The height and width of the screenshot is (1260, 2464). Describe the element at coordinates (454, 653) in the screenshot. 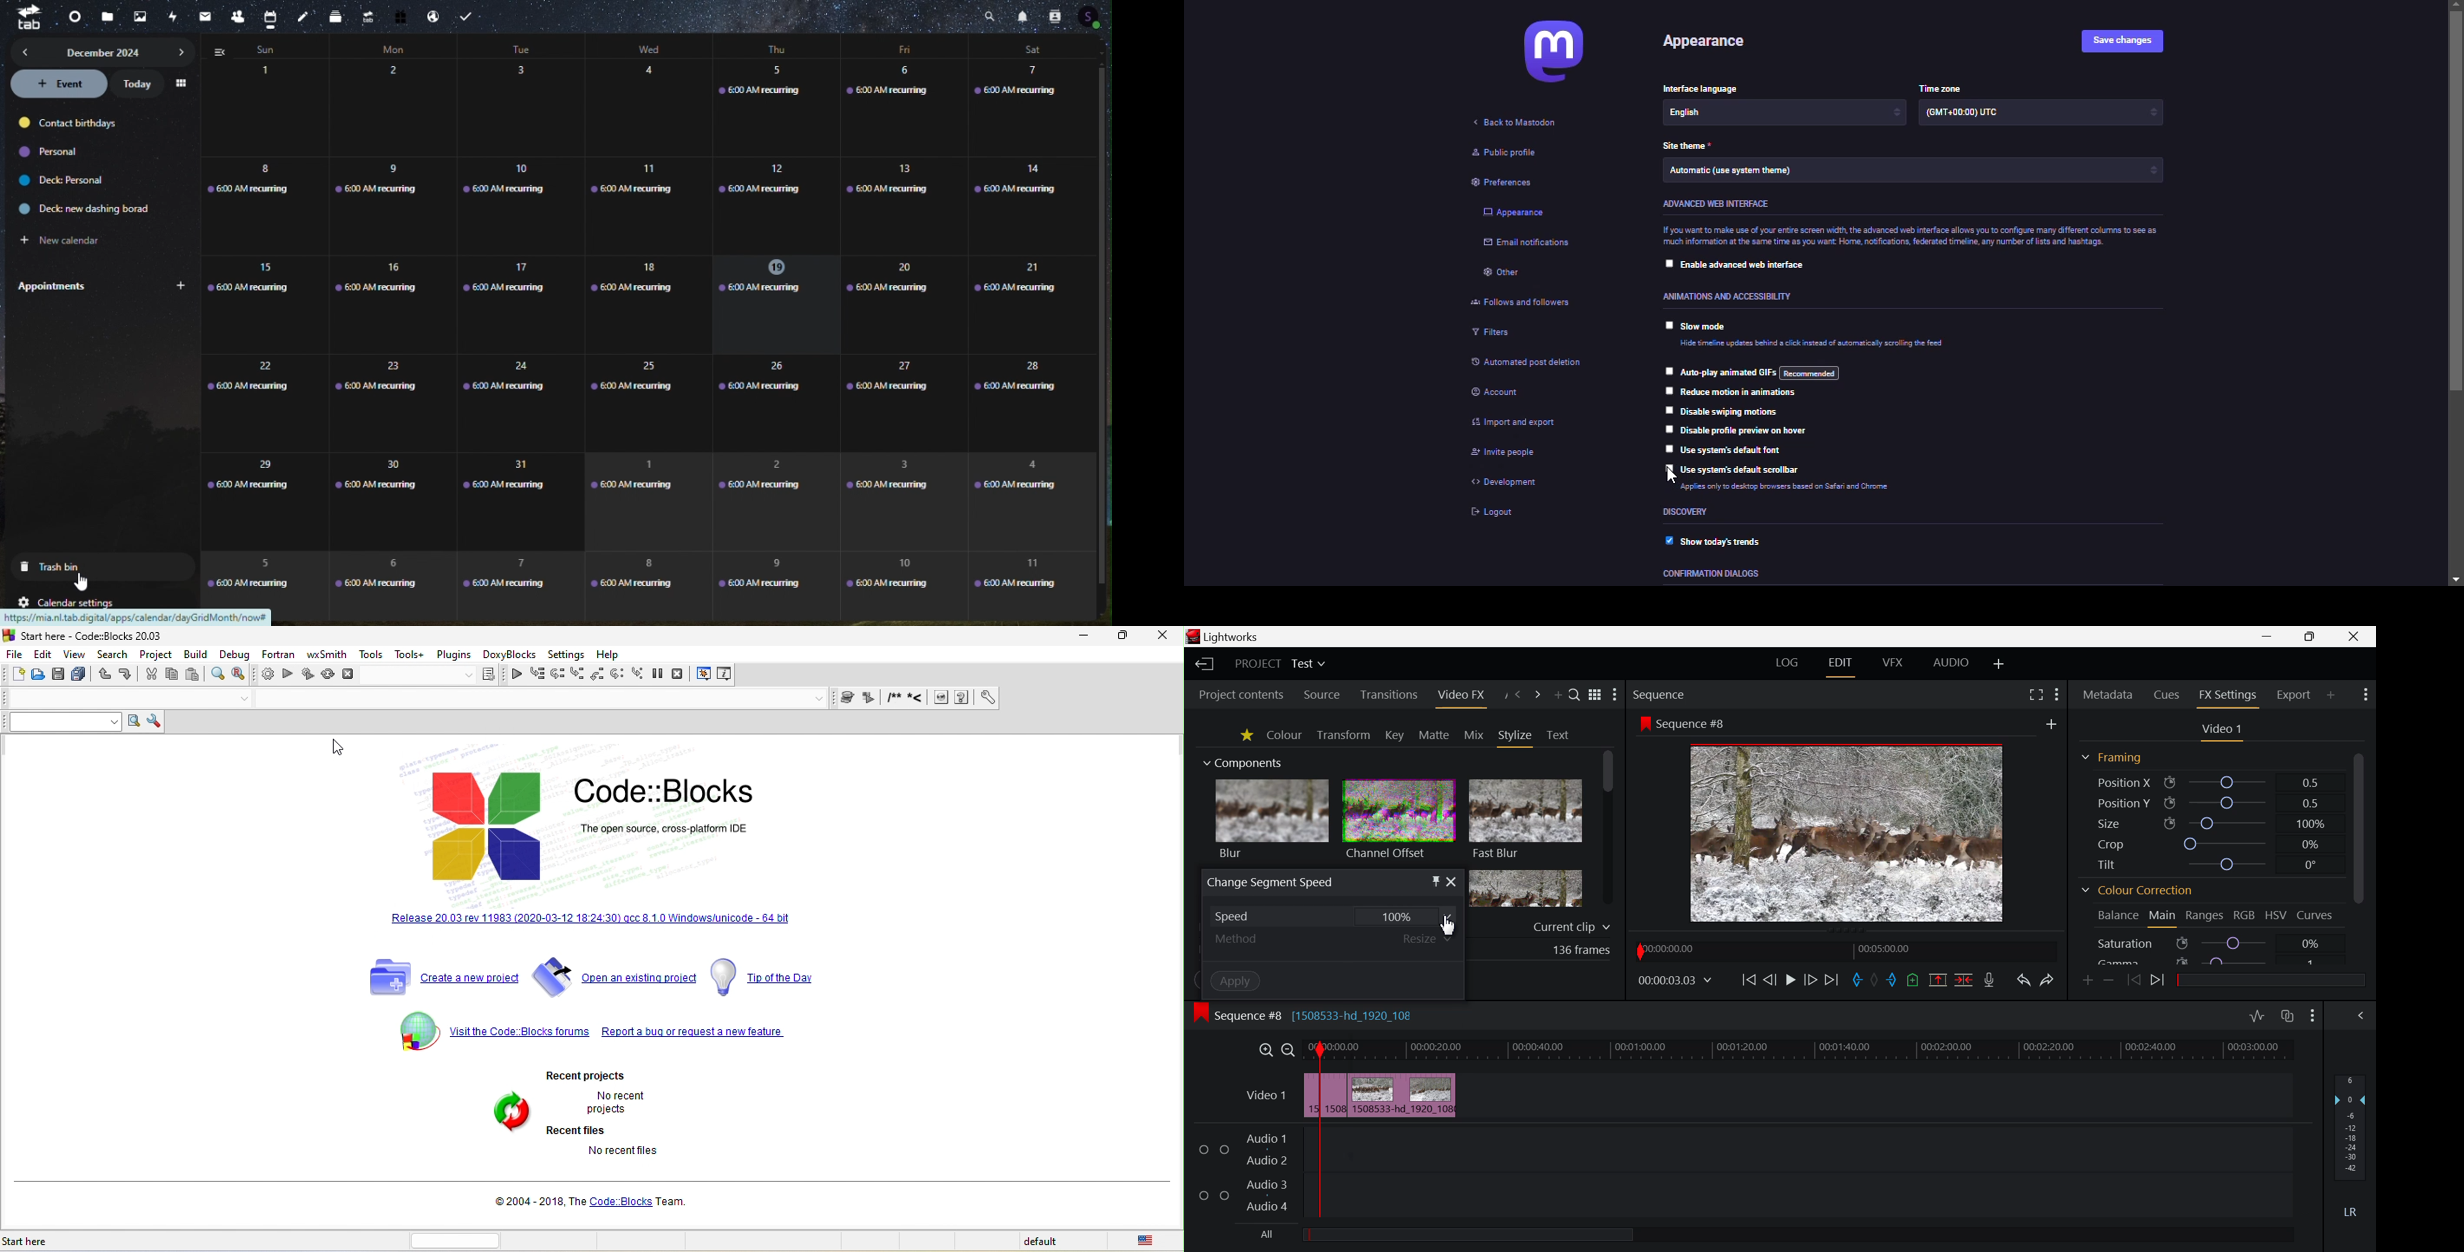

I see `plugins` at that location.